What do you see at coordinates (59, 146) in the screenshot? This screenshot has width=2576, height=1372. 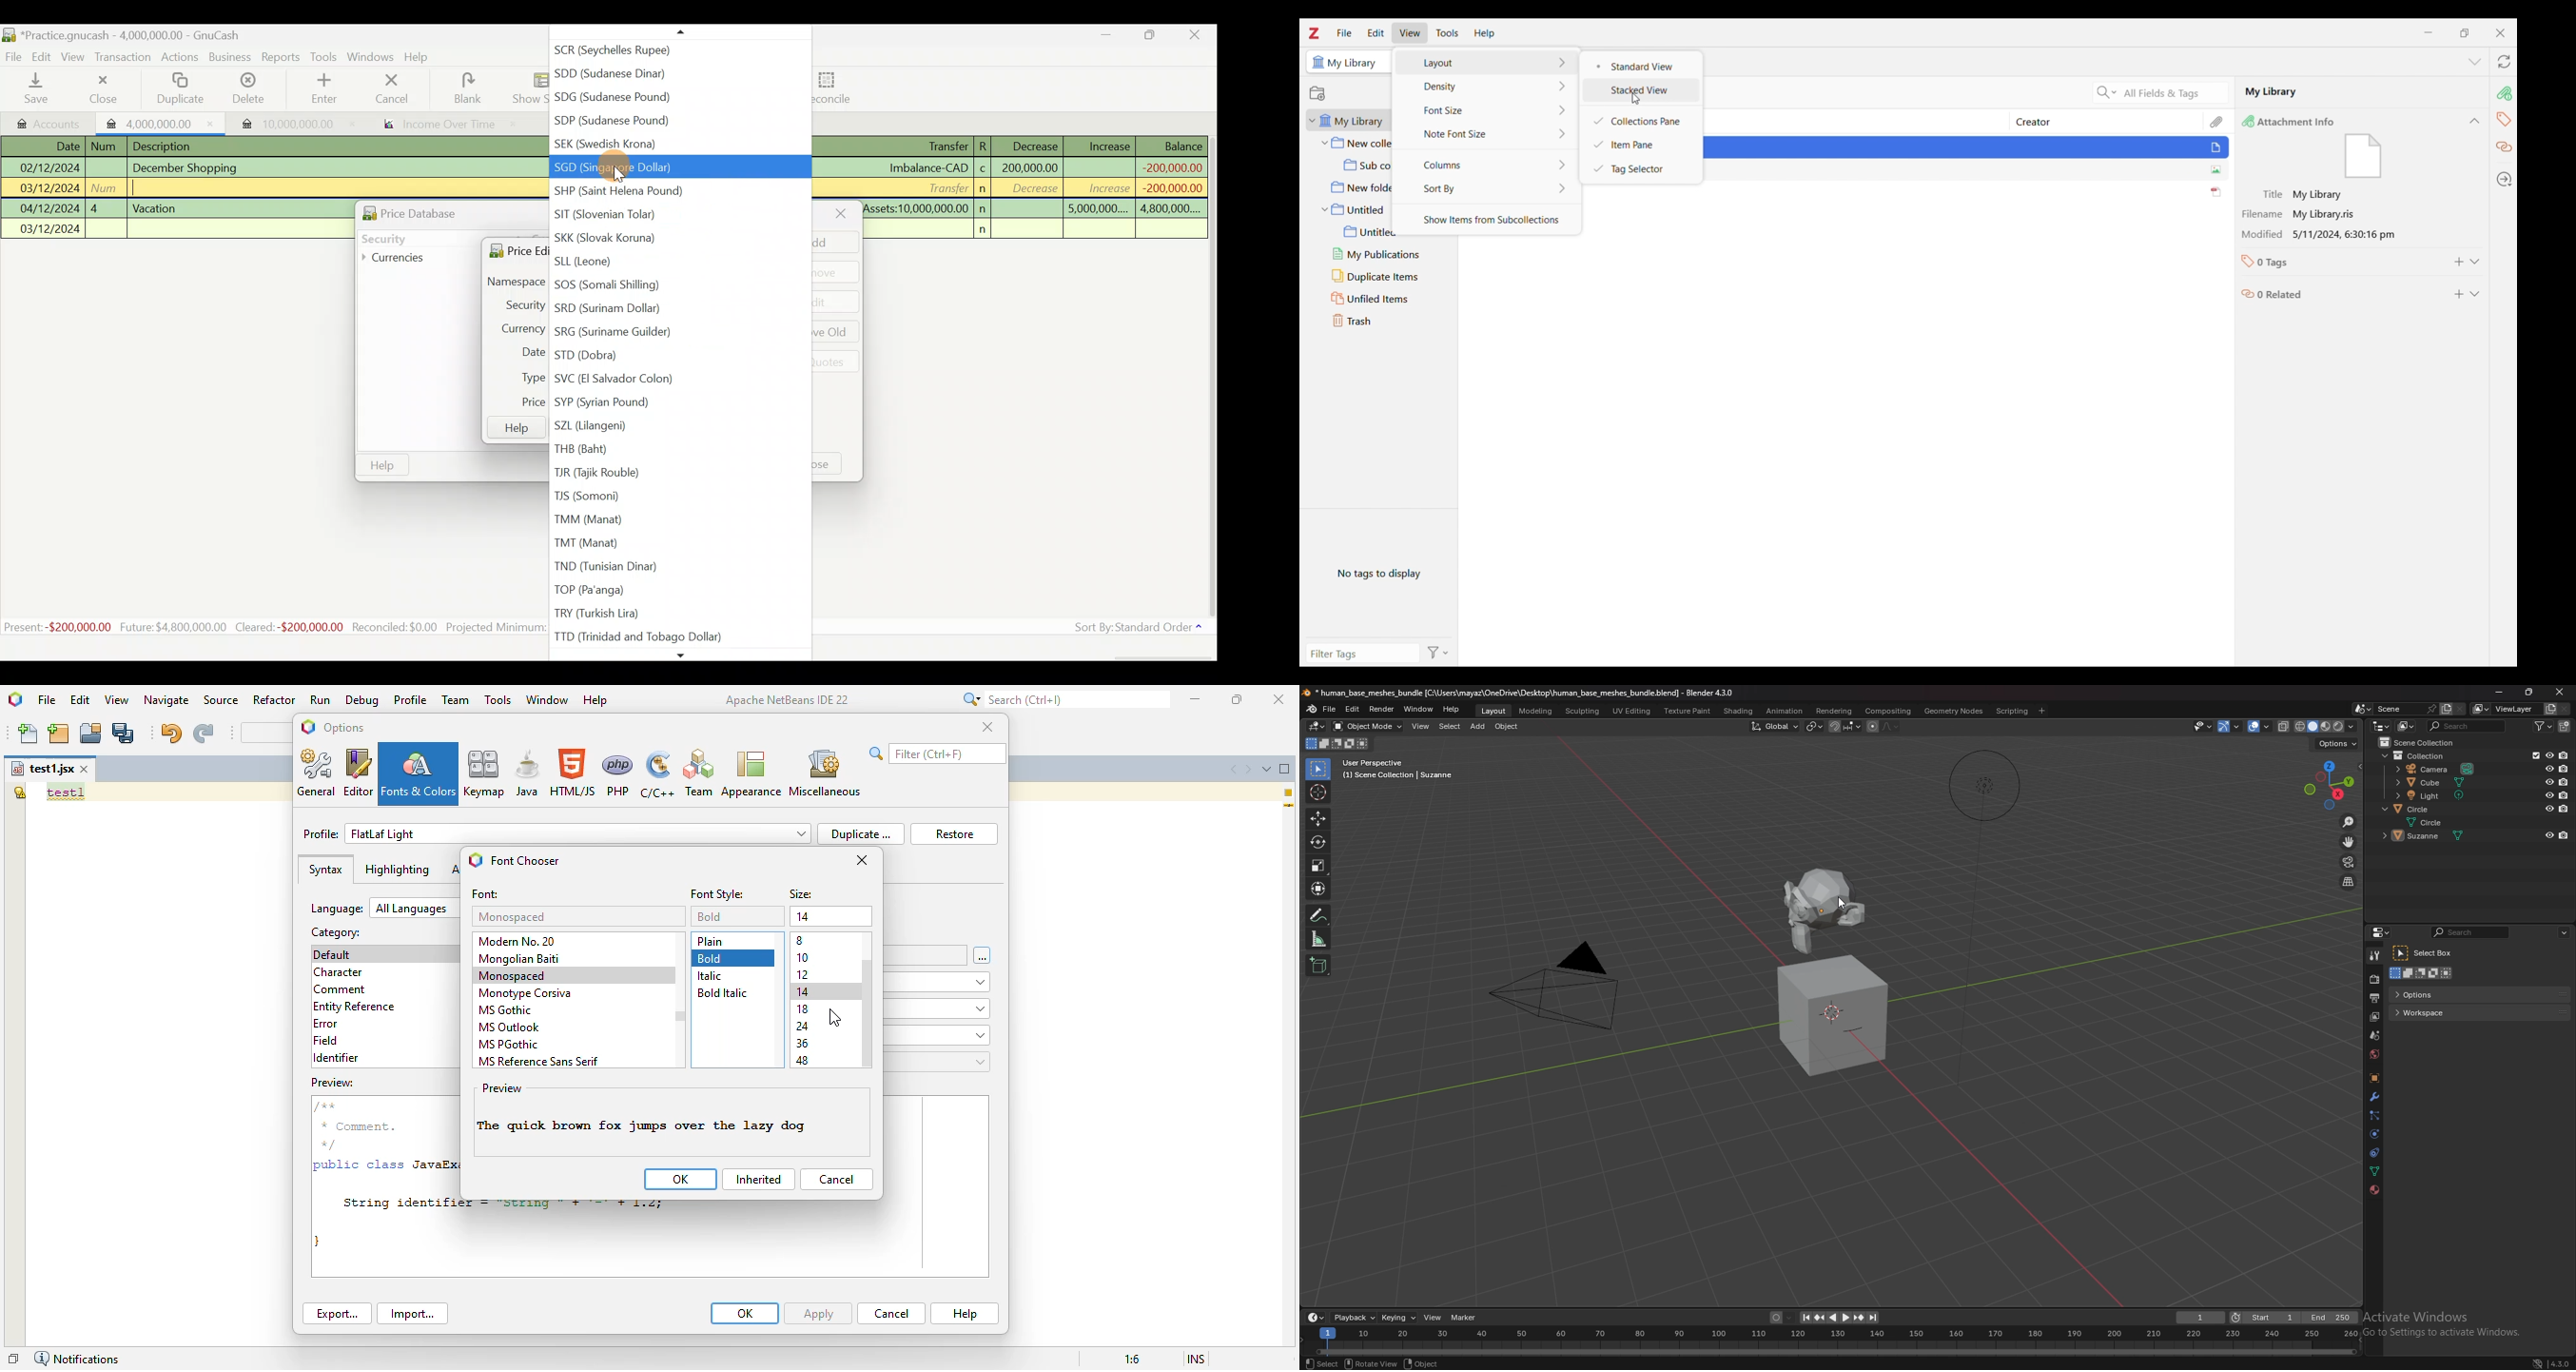 I see `Date ` at bounding box center [59, 146].